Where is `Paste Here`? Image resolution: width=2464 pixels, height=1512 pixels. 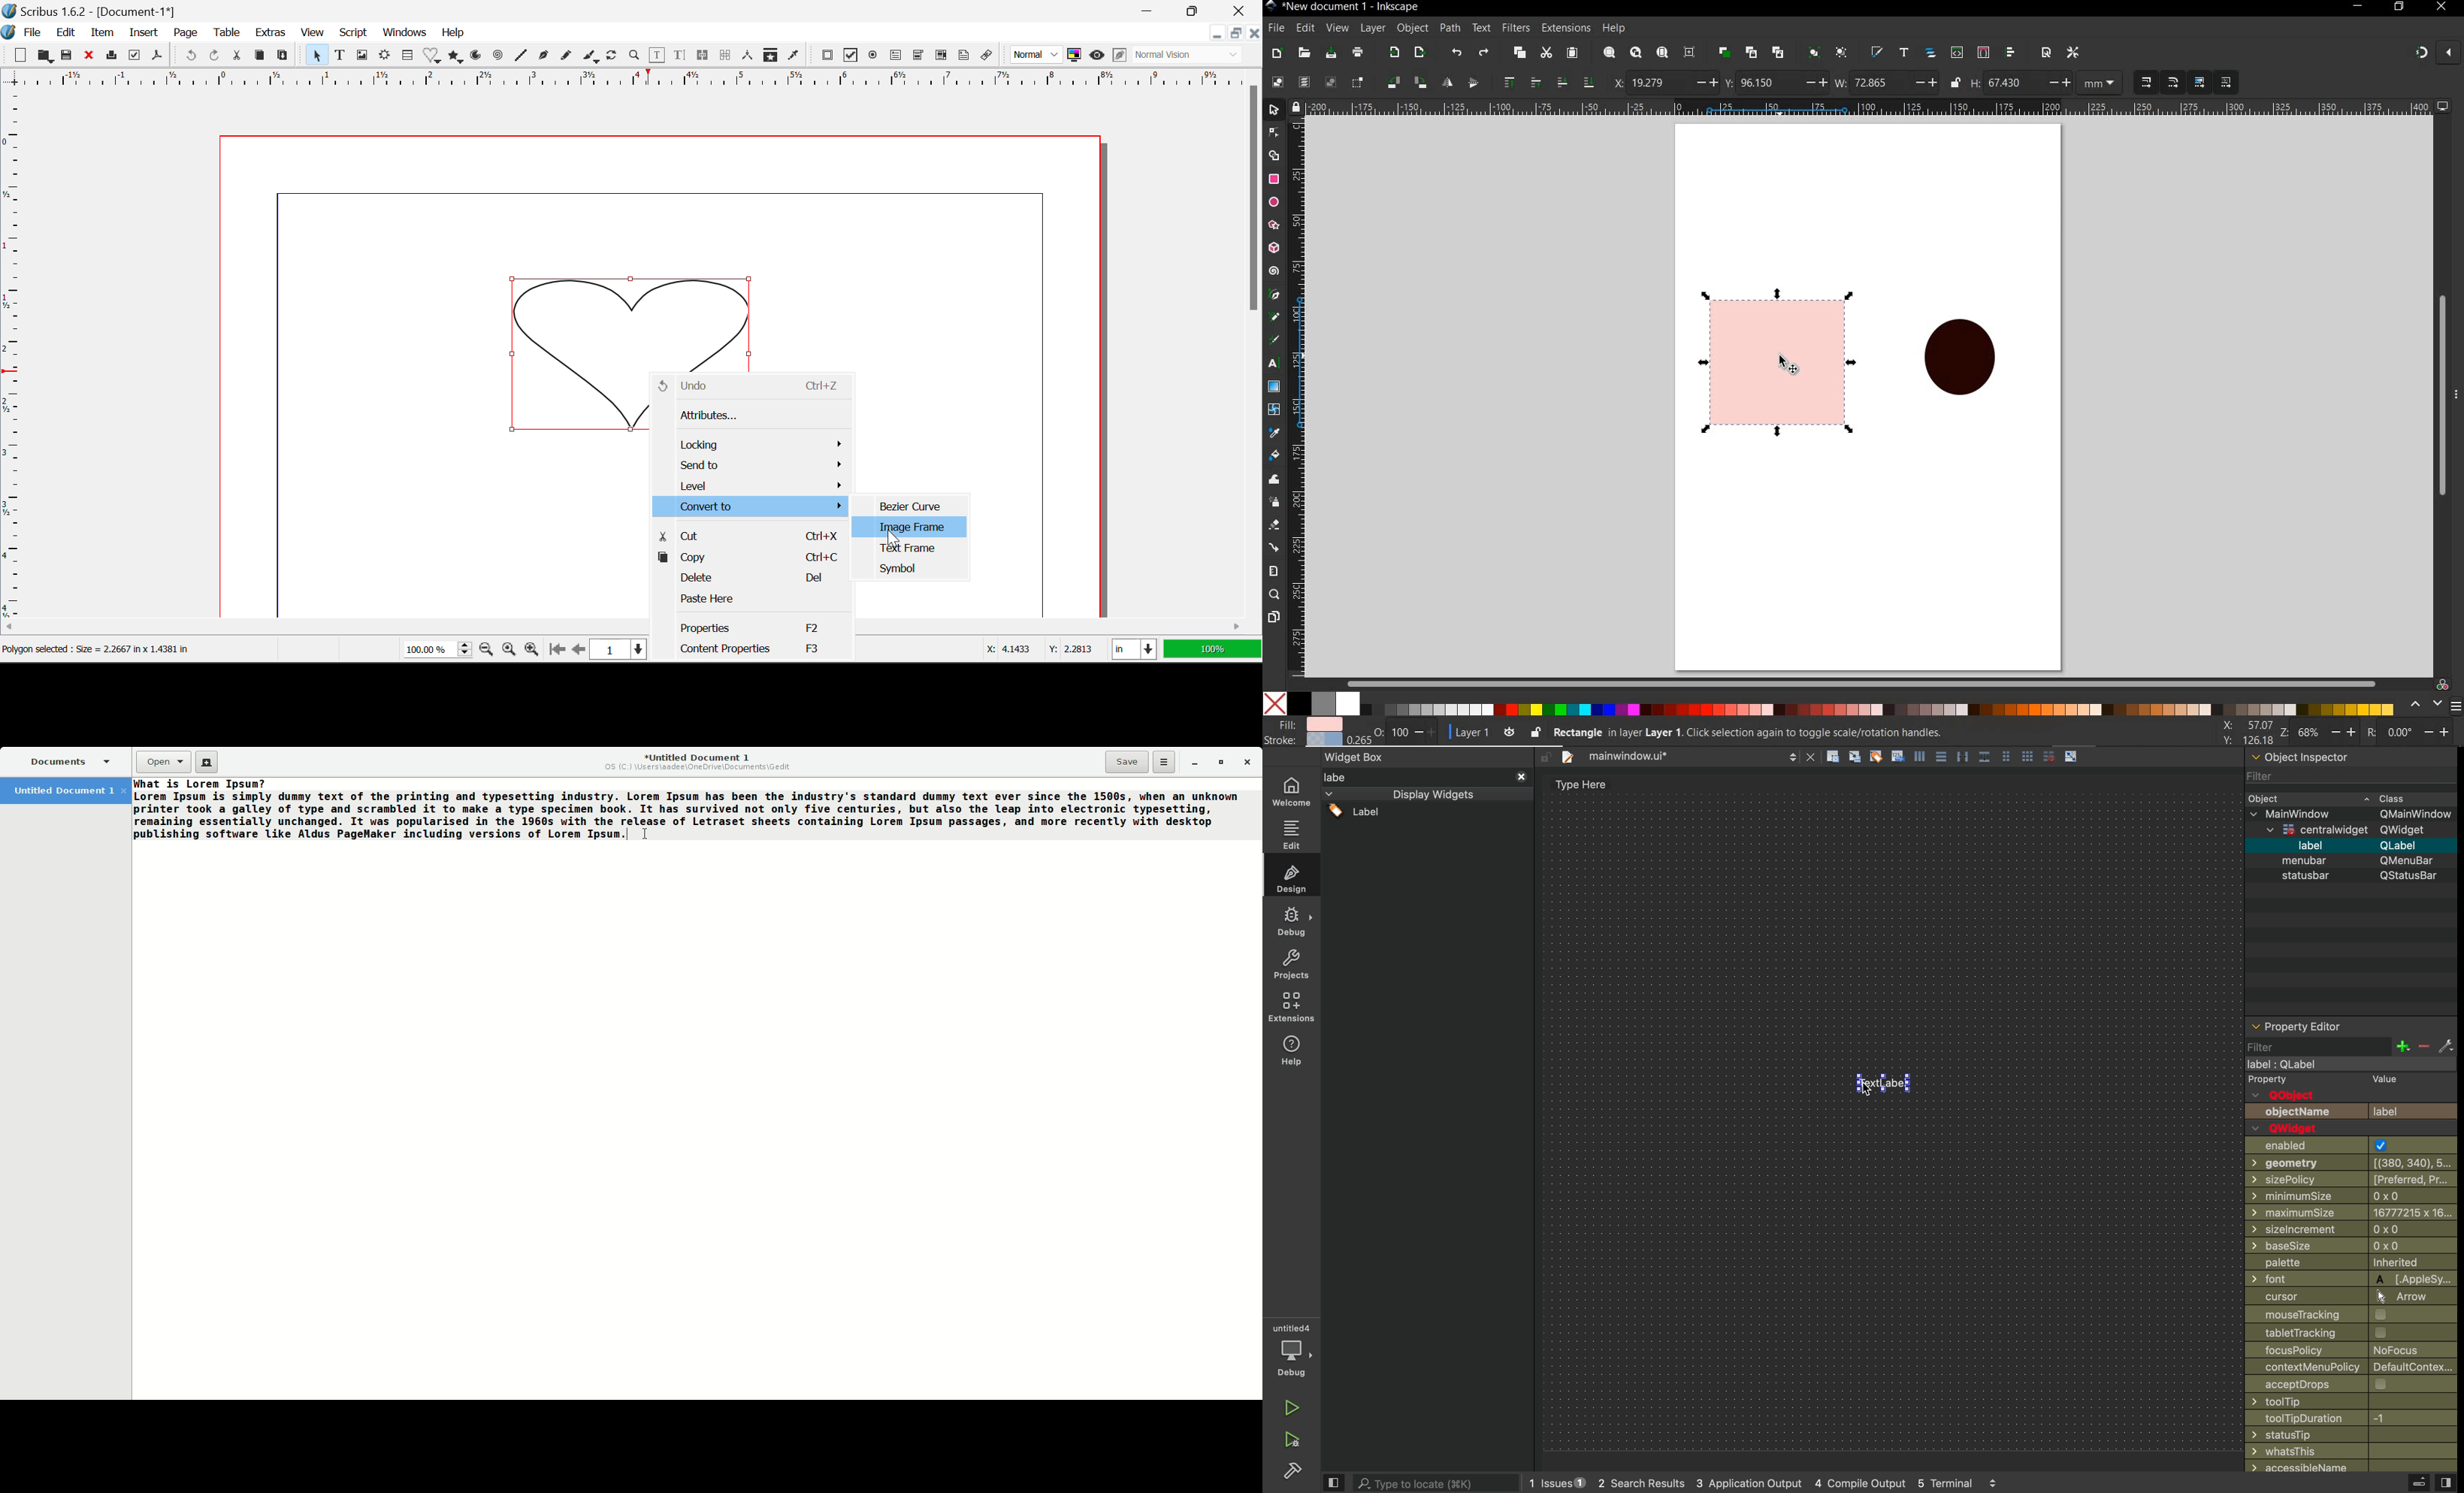 Paste Here is located at coordinates (752, 600).